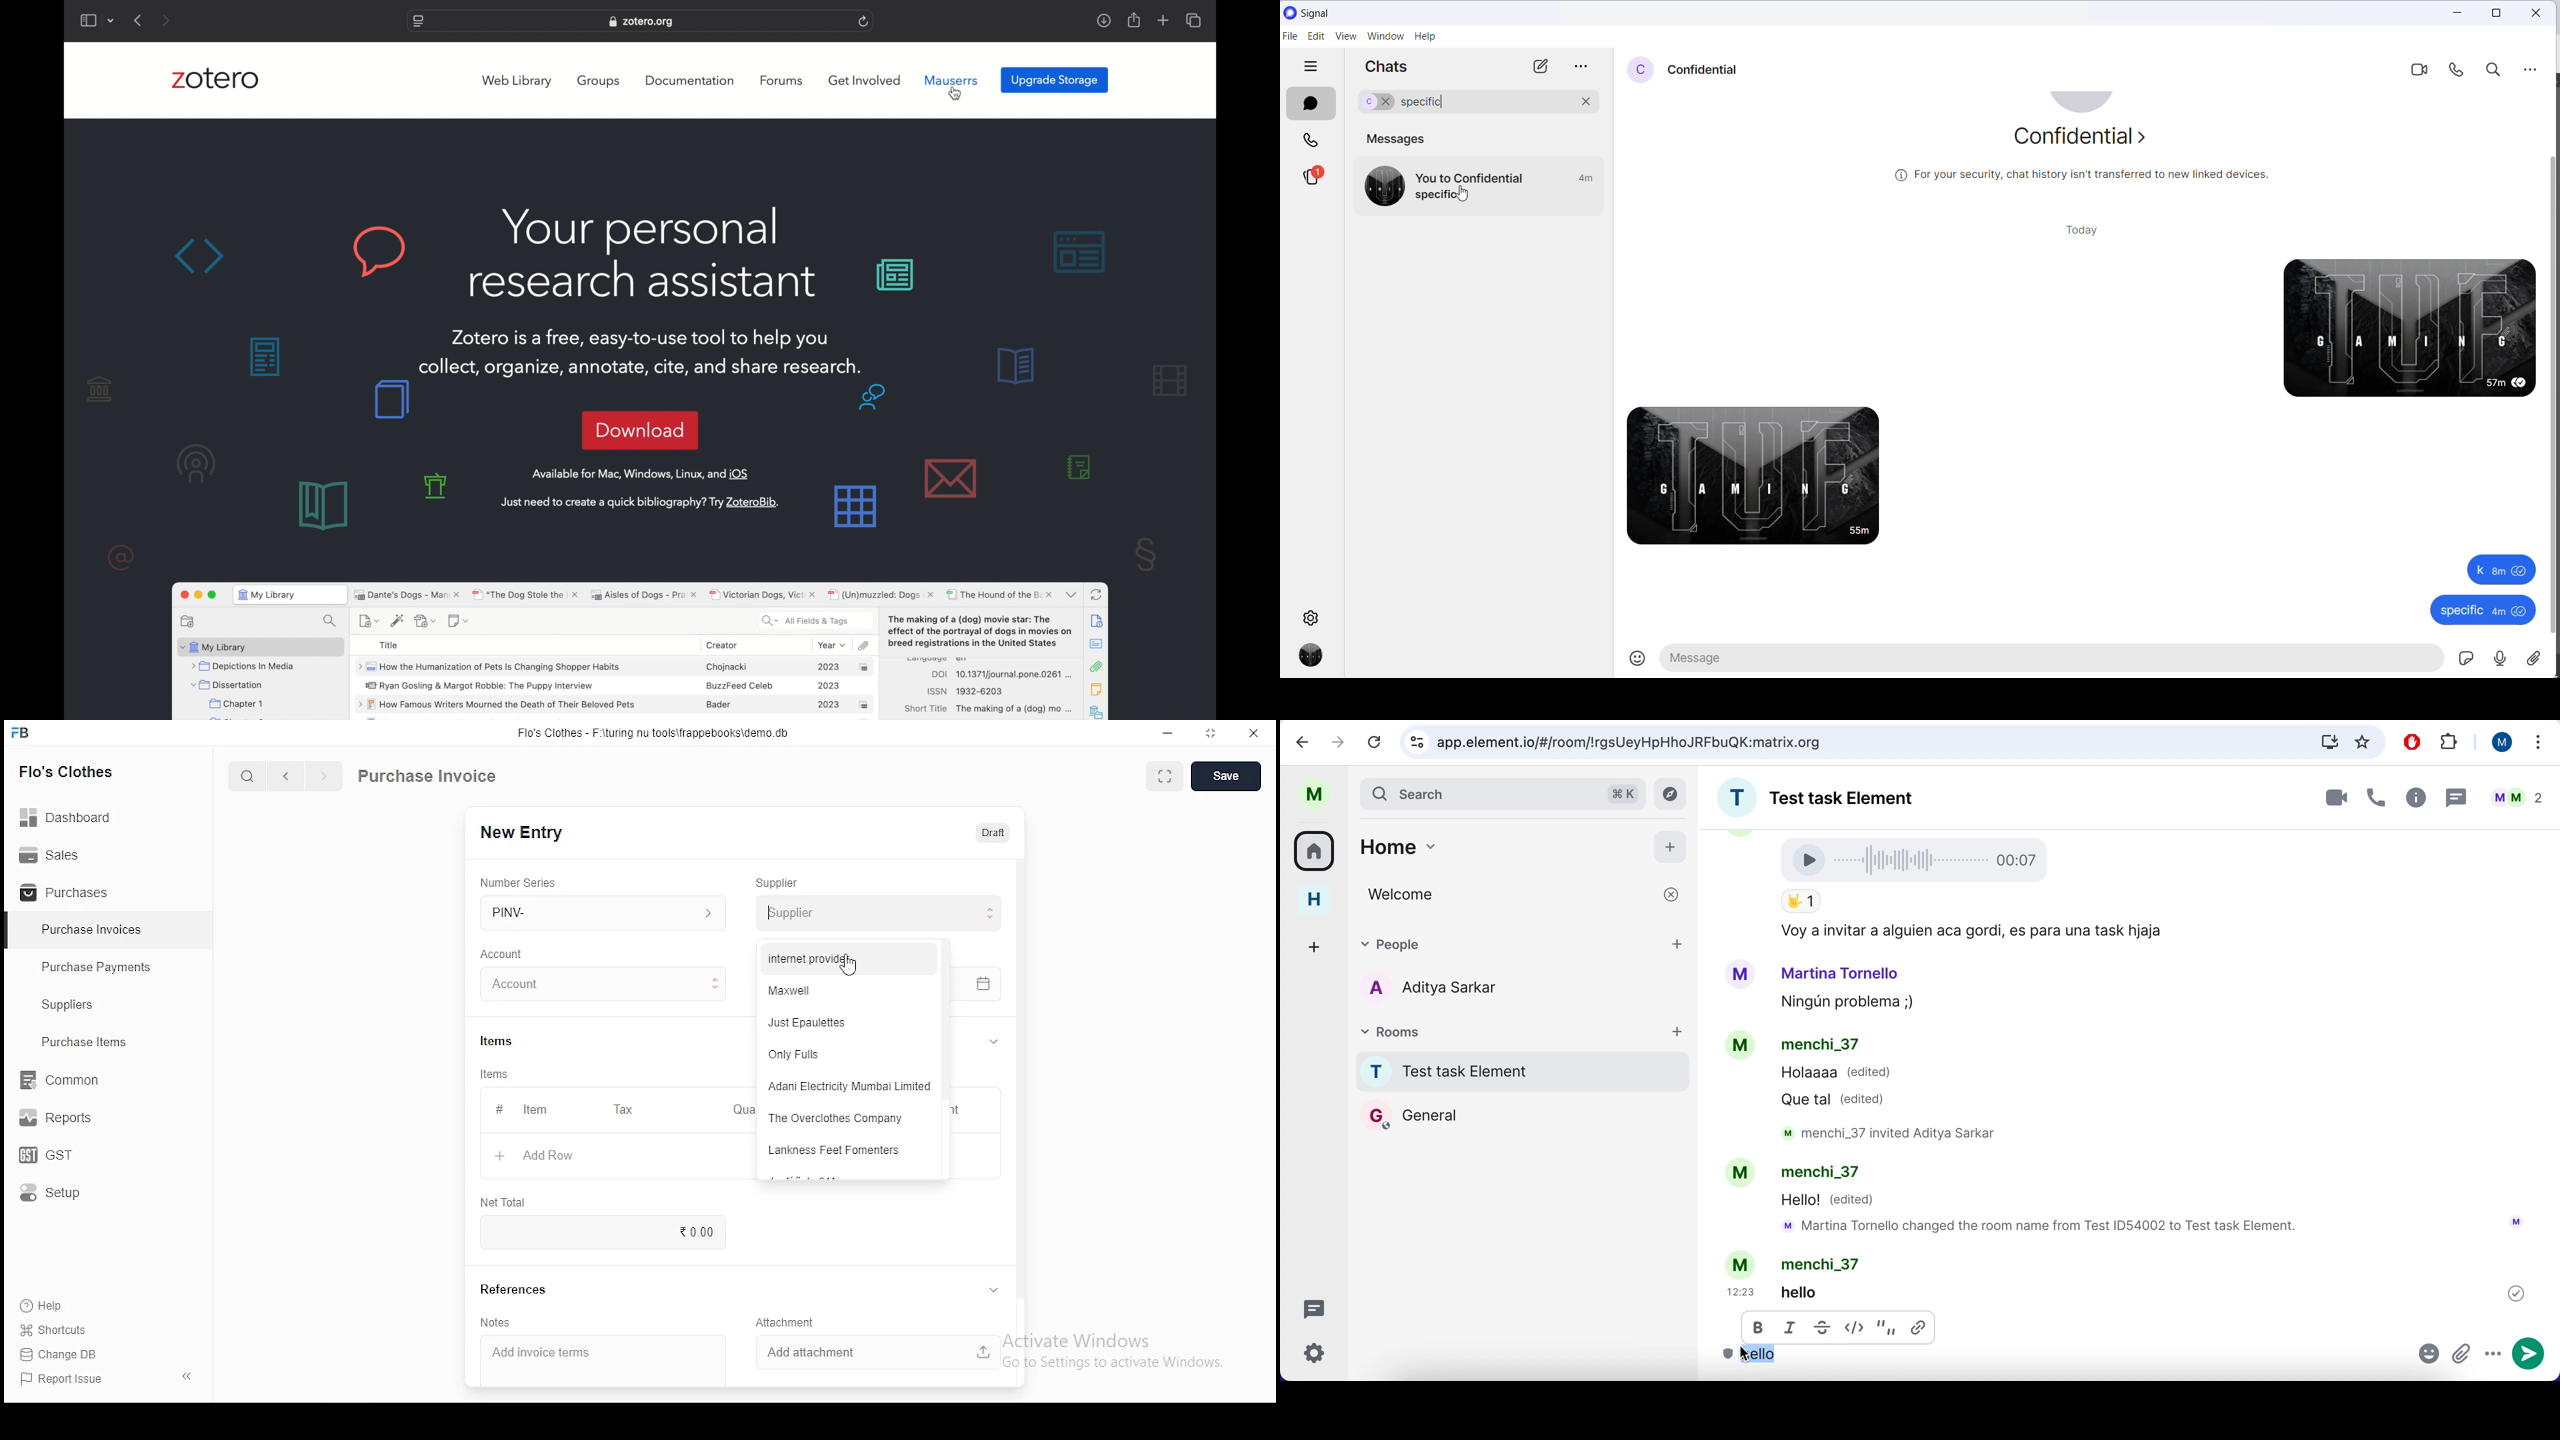  I want to click on help, so click(46, 1303).